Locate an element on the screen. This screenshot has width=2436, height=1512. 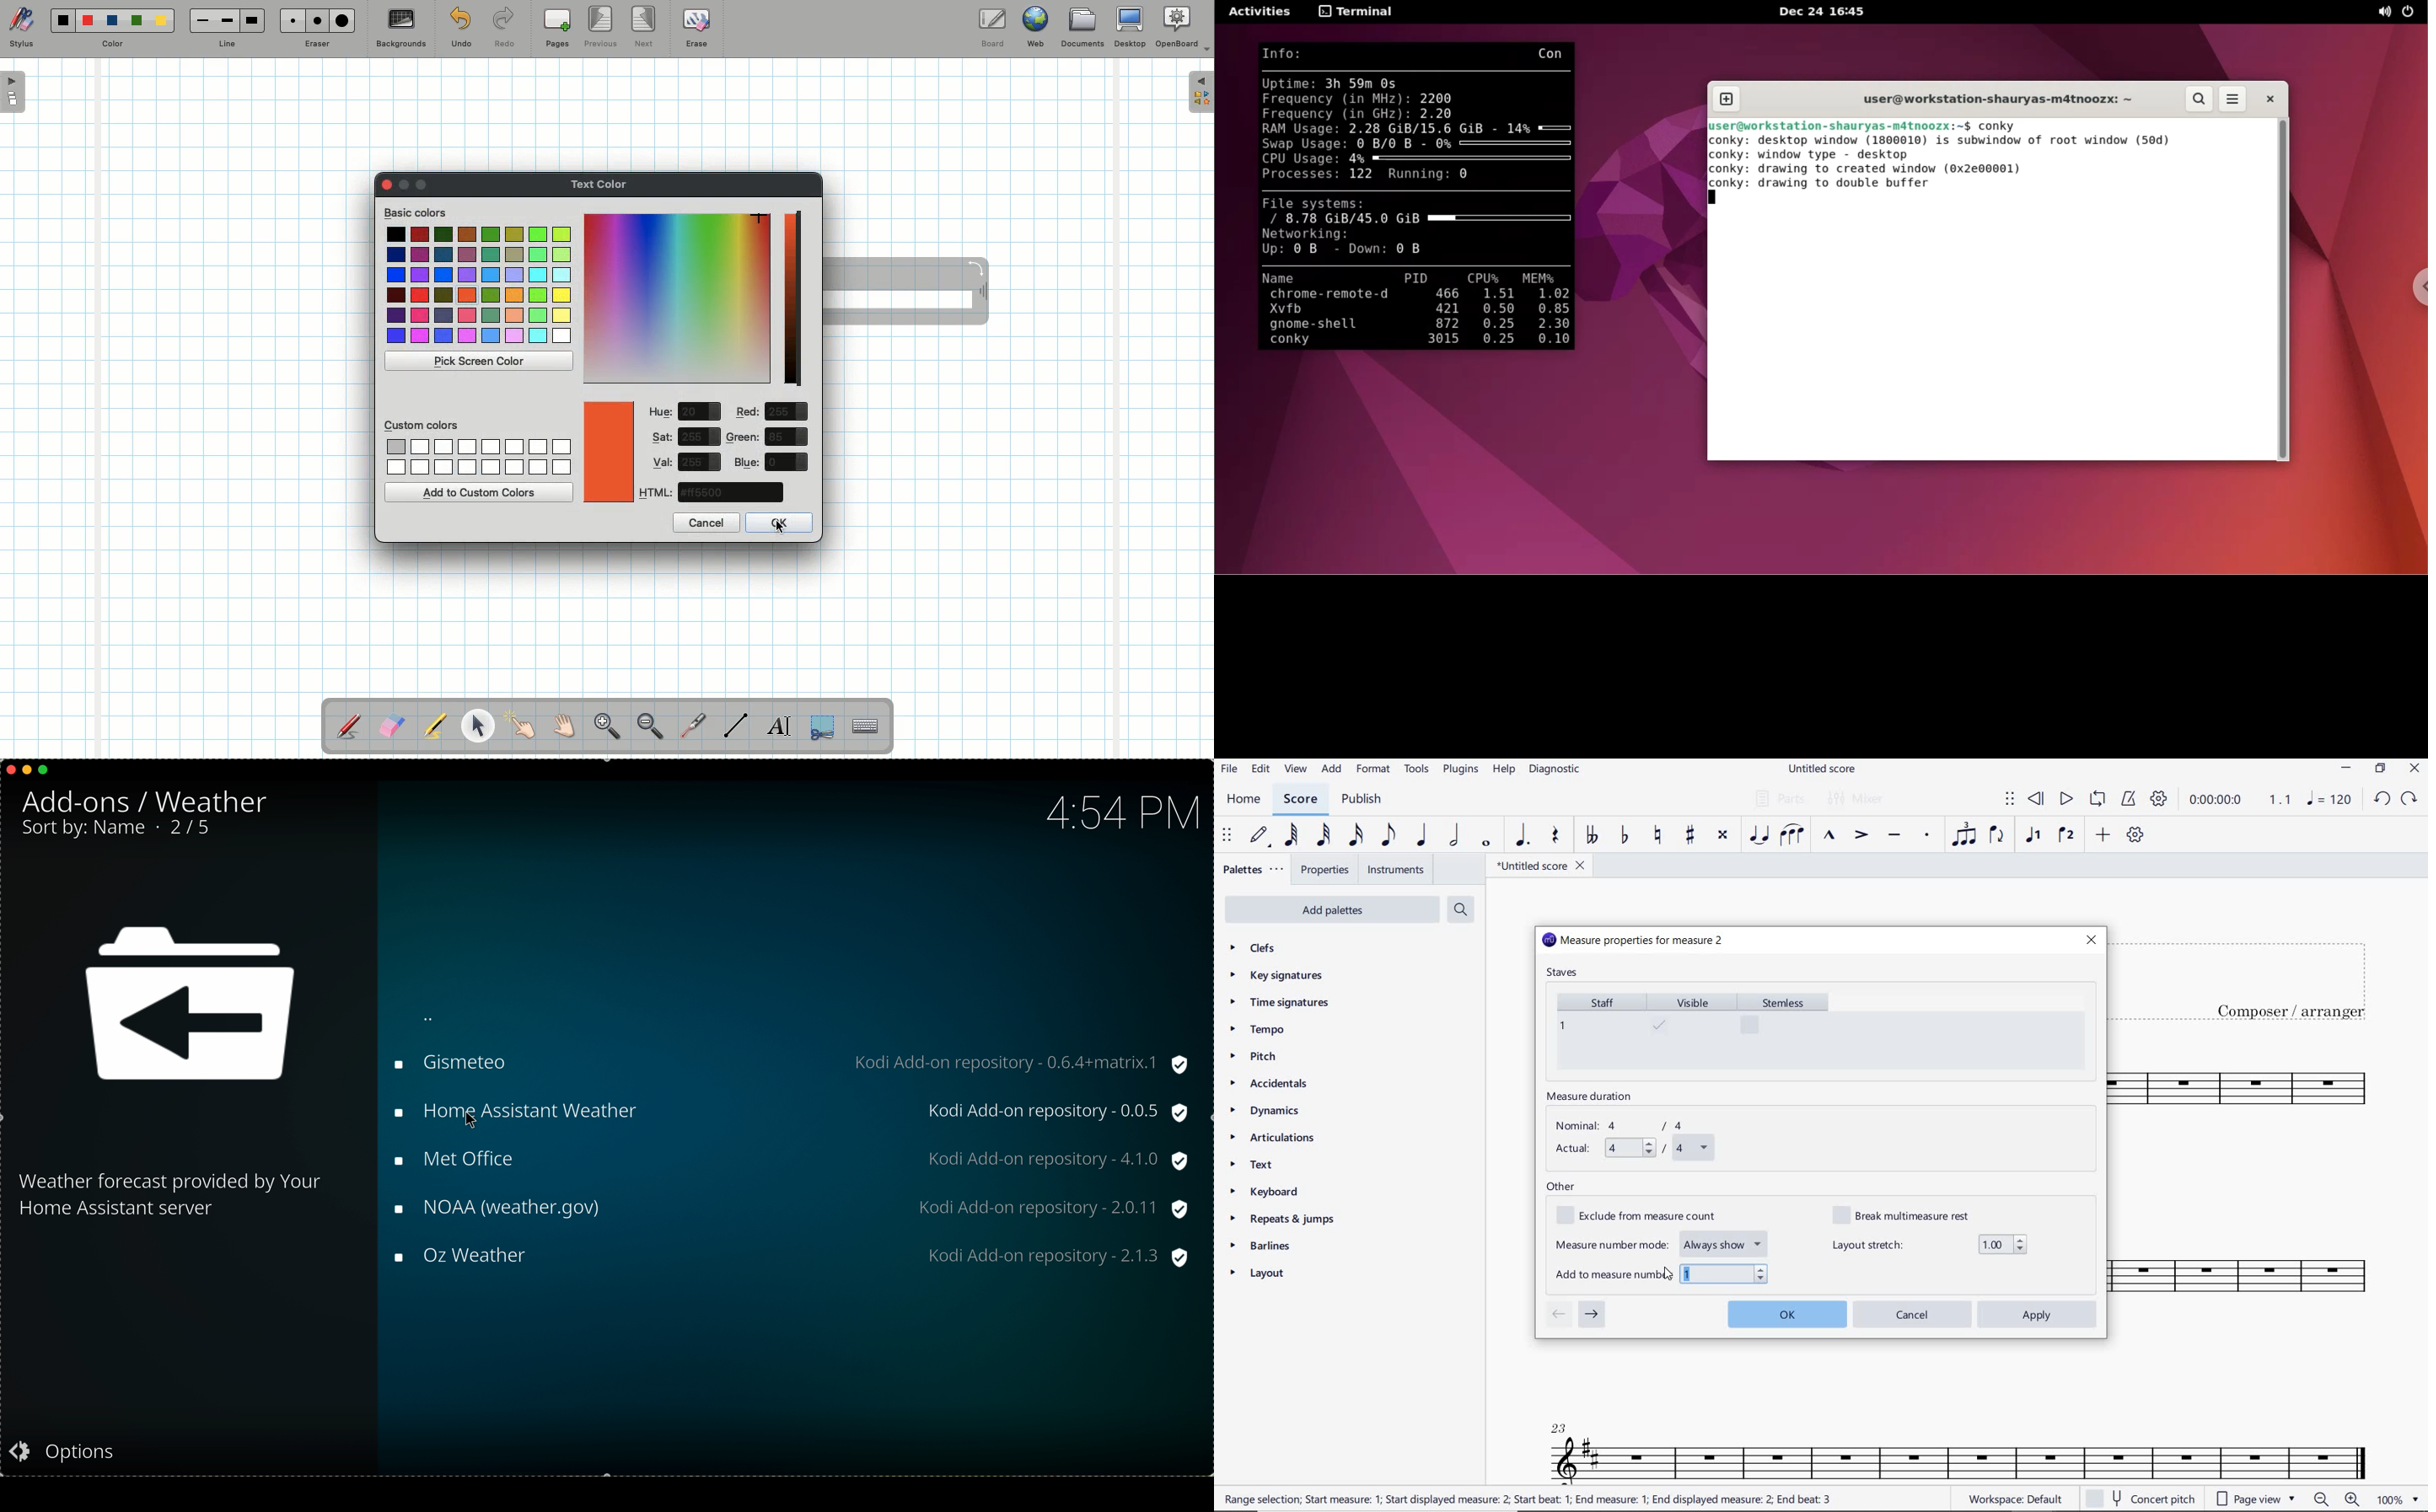
PLAY is located at coordinates (2065, 800).